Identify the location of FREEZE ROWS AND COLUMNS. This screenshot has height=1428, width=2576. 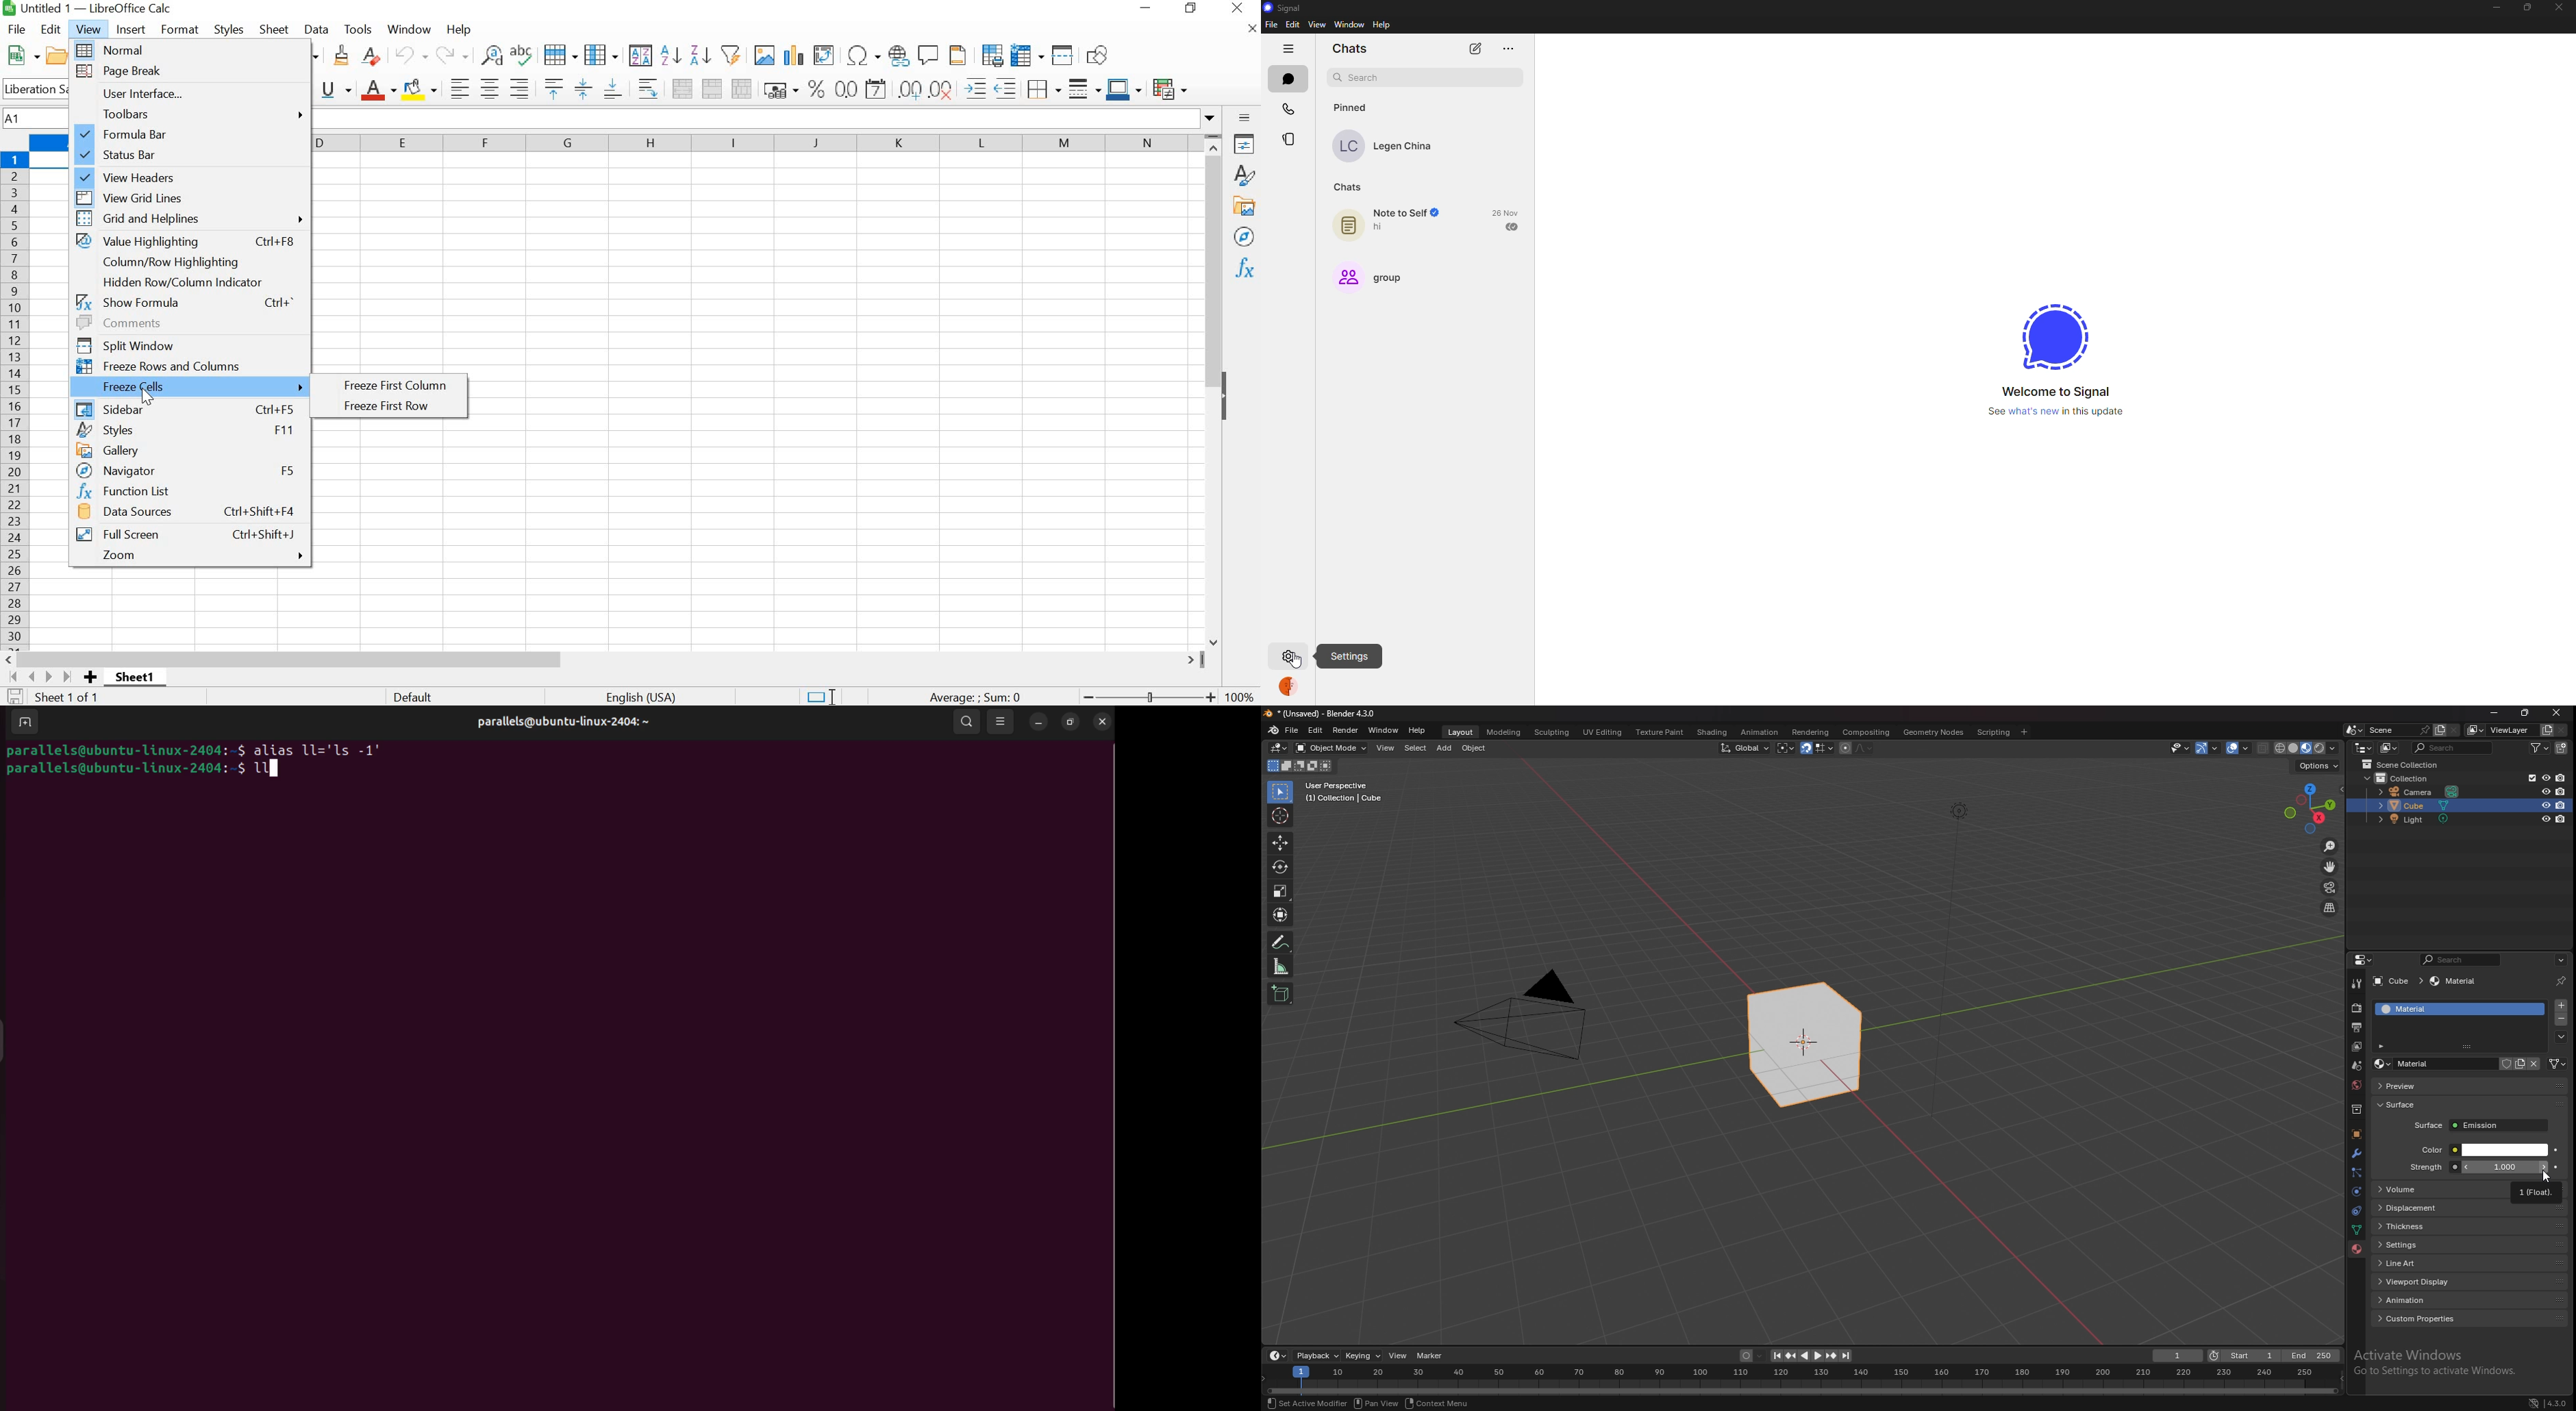
(1025, 55).